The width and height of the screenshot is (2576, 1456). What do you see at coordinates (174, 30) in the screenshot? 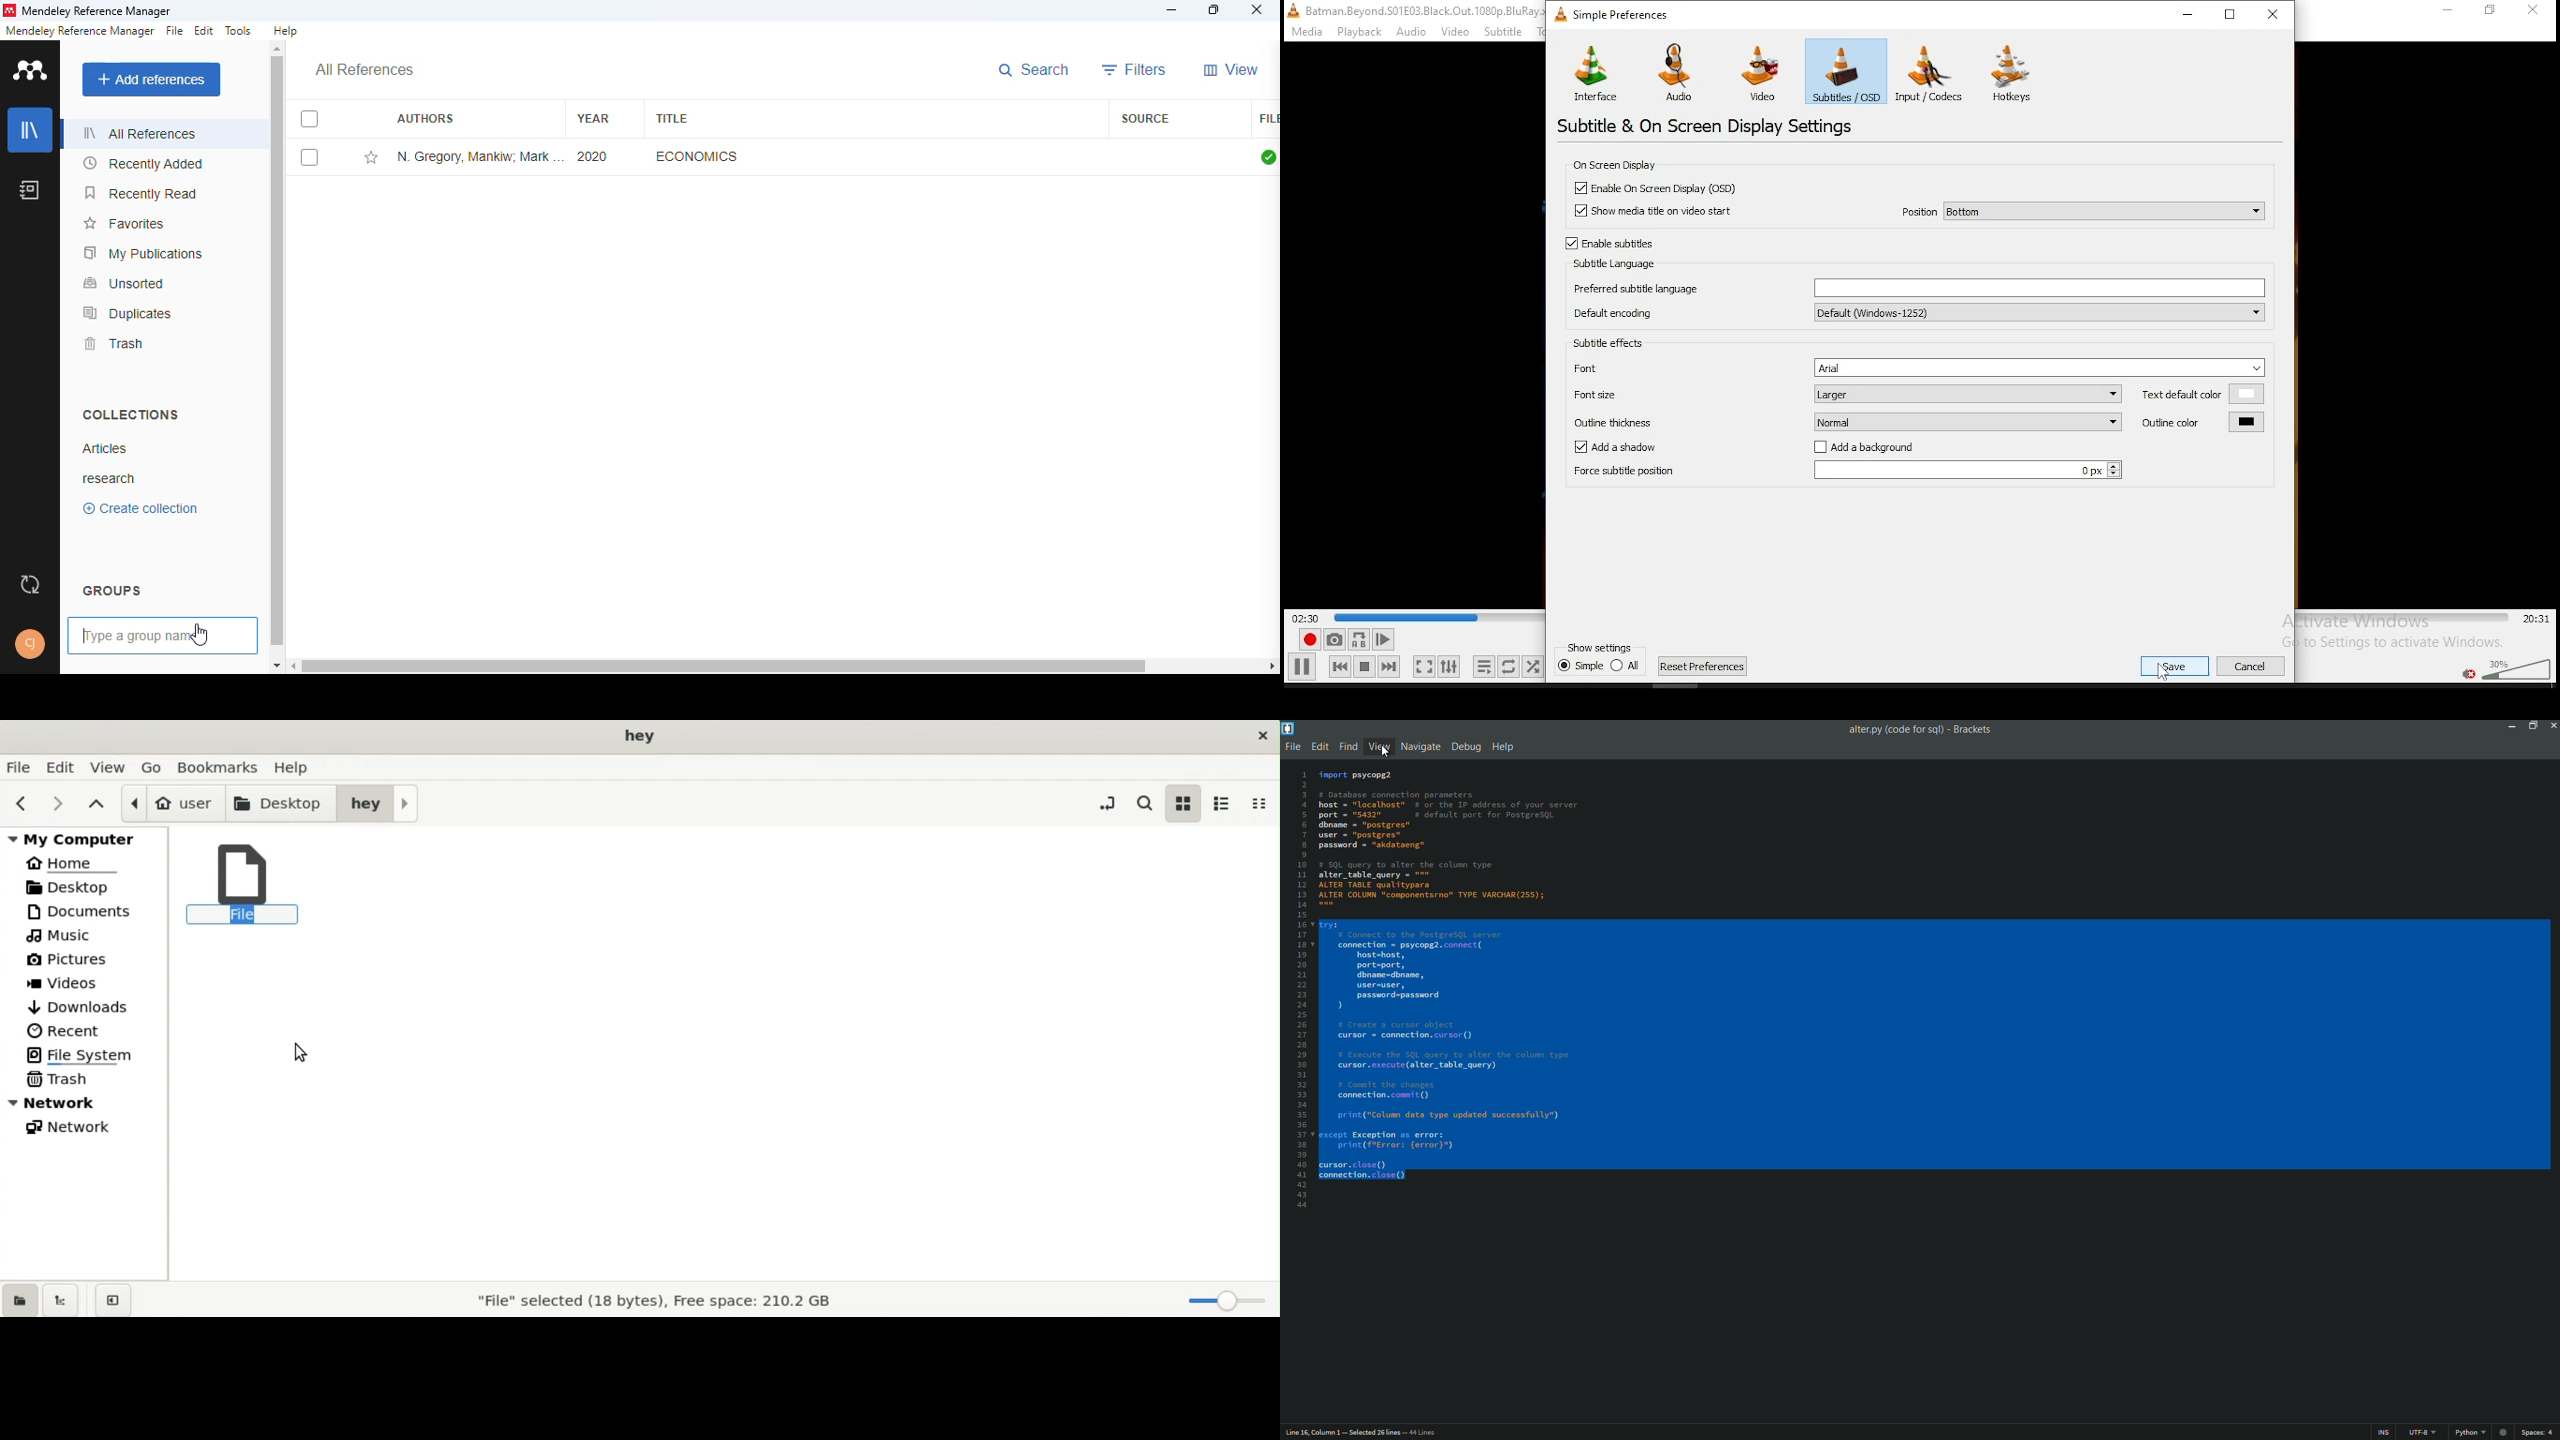
I see `file` at bounding box center [174, 30].